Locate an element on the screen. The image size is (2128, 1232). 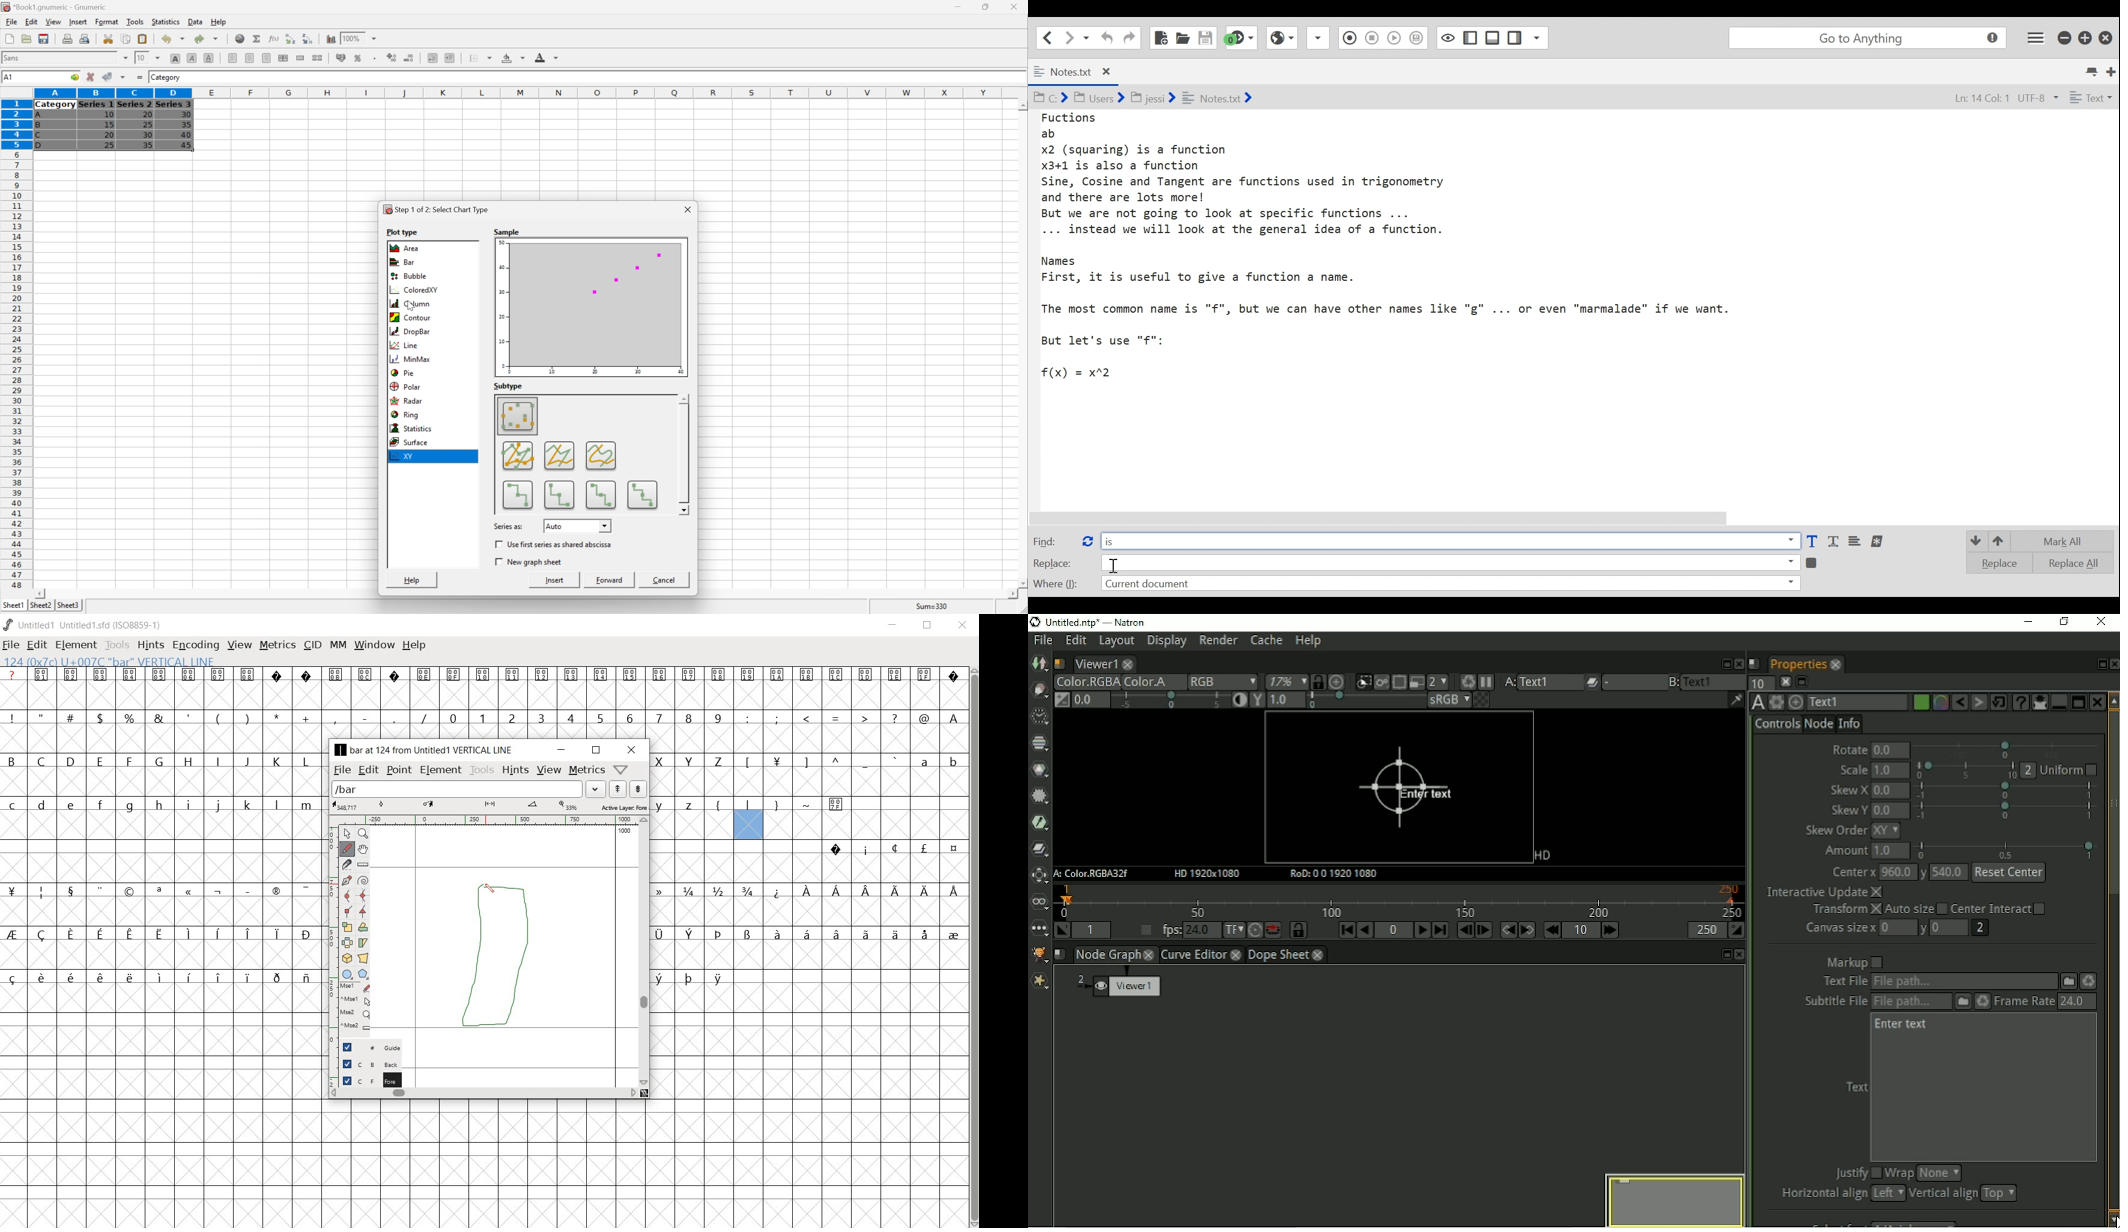
Series 2 is located at coordinates (134, 104).